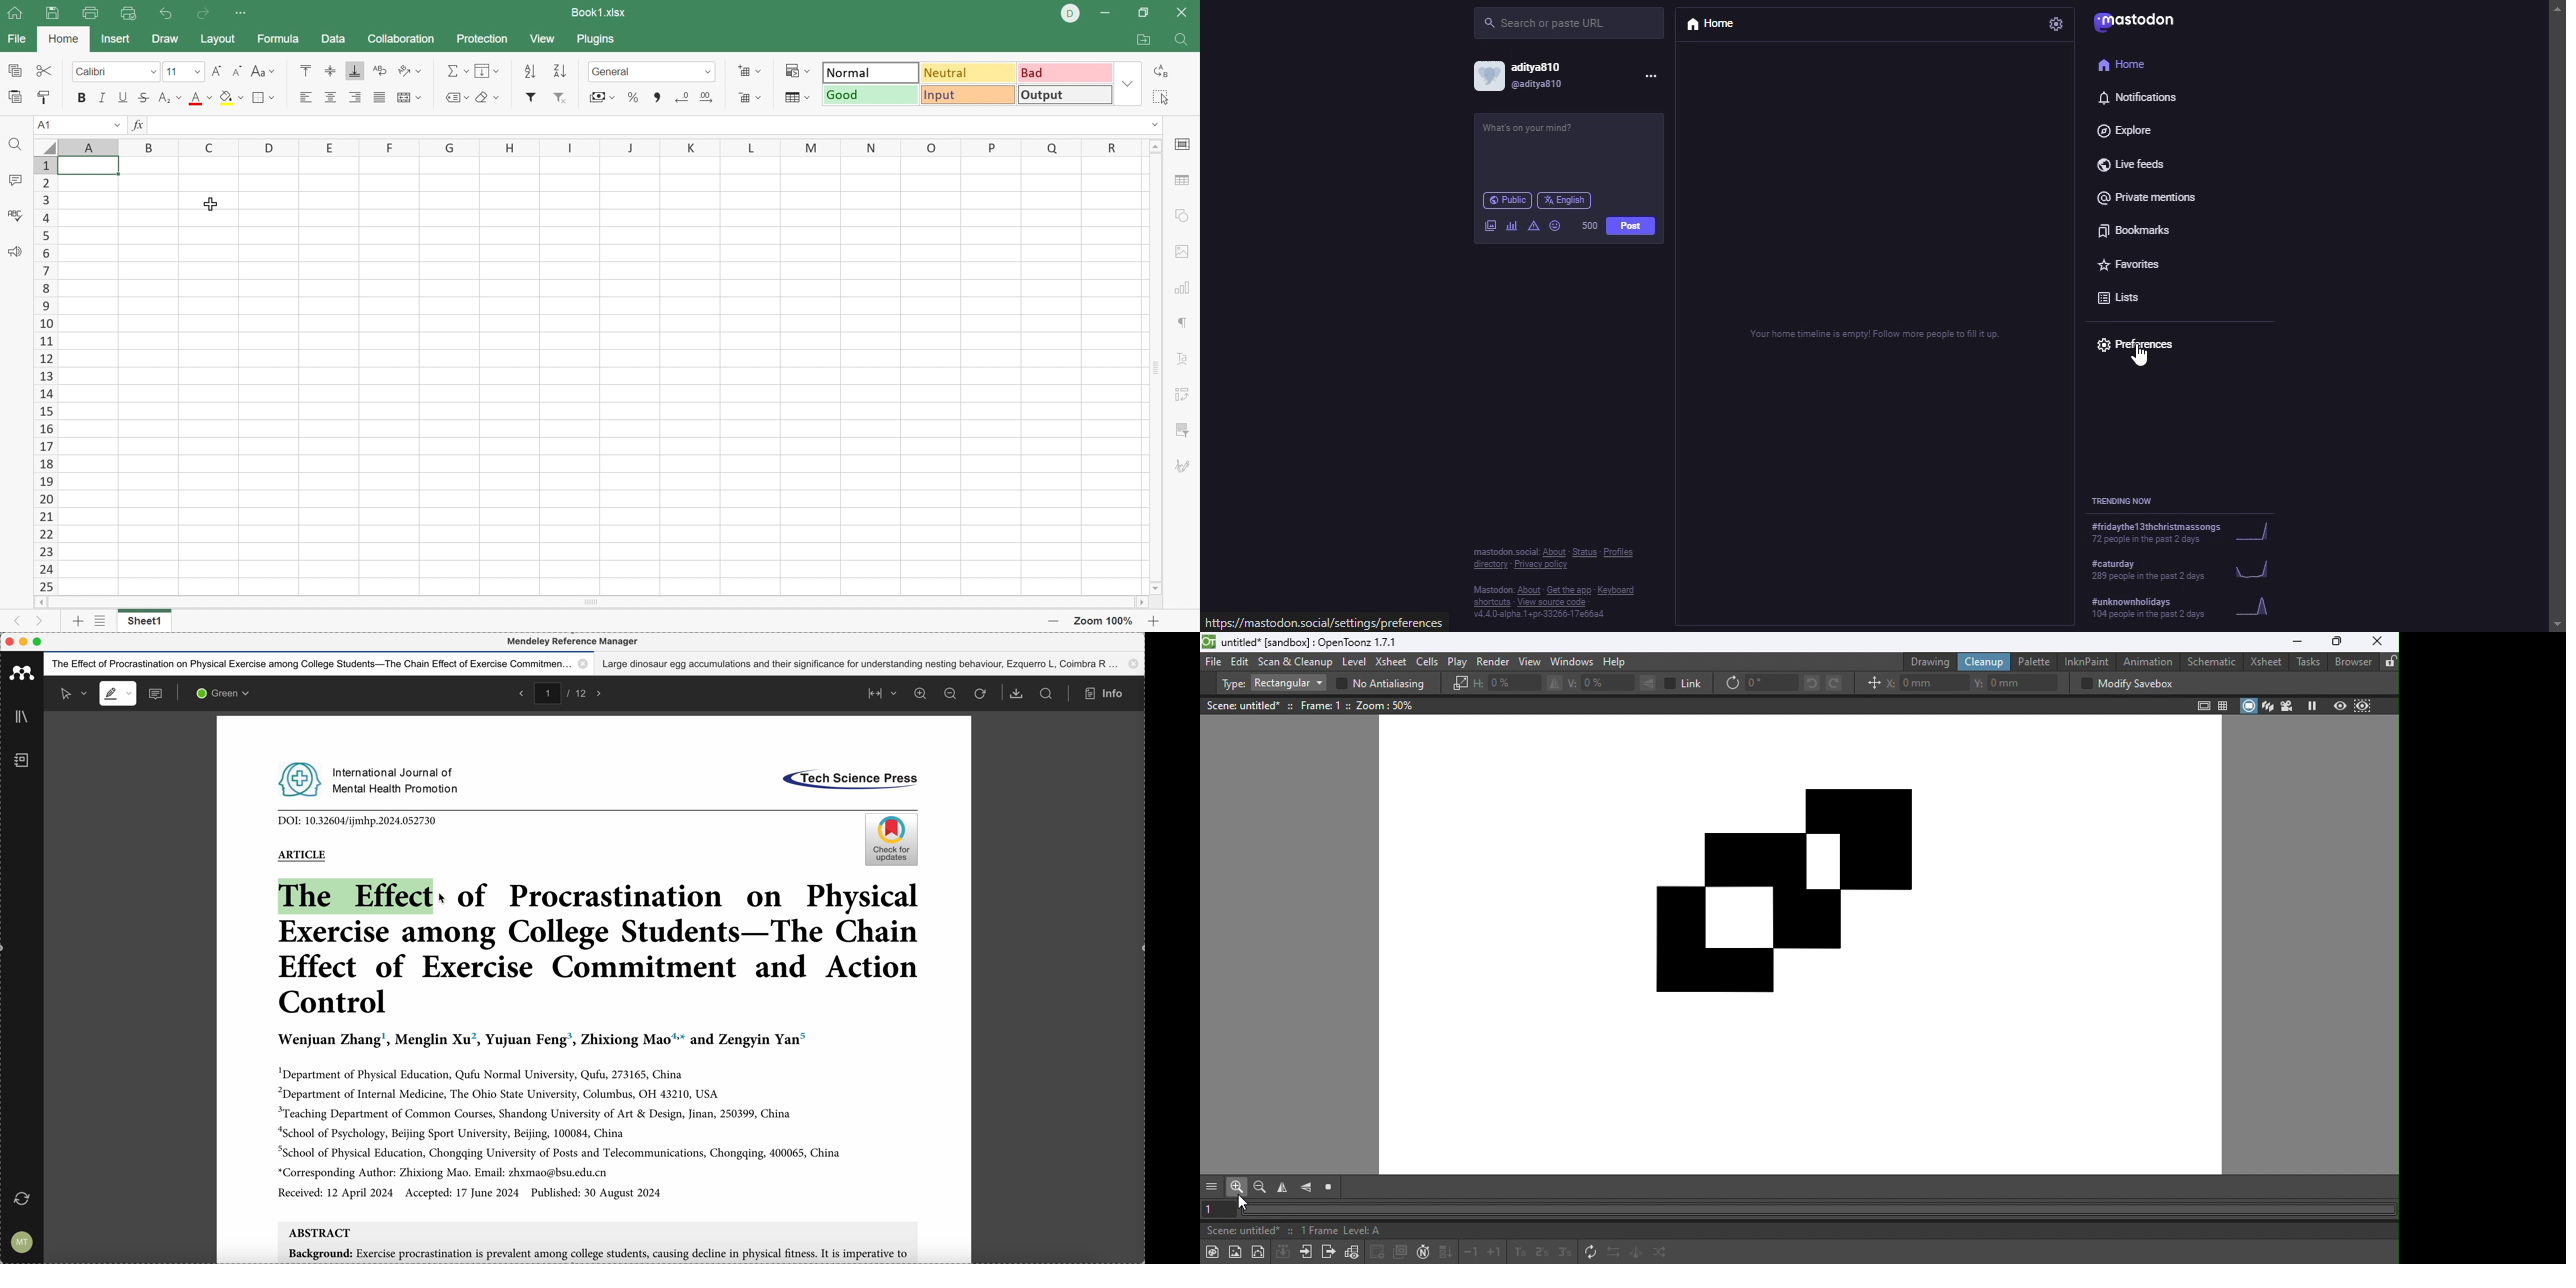  I want to click on Find, so click(1181, 41).